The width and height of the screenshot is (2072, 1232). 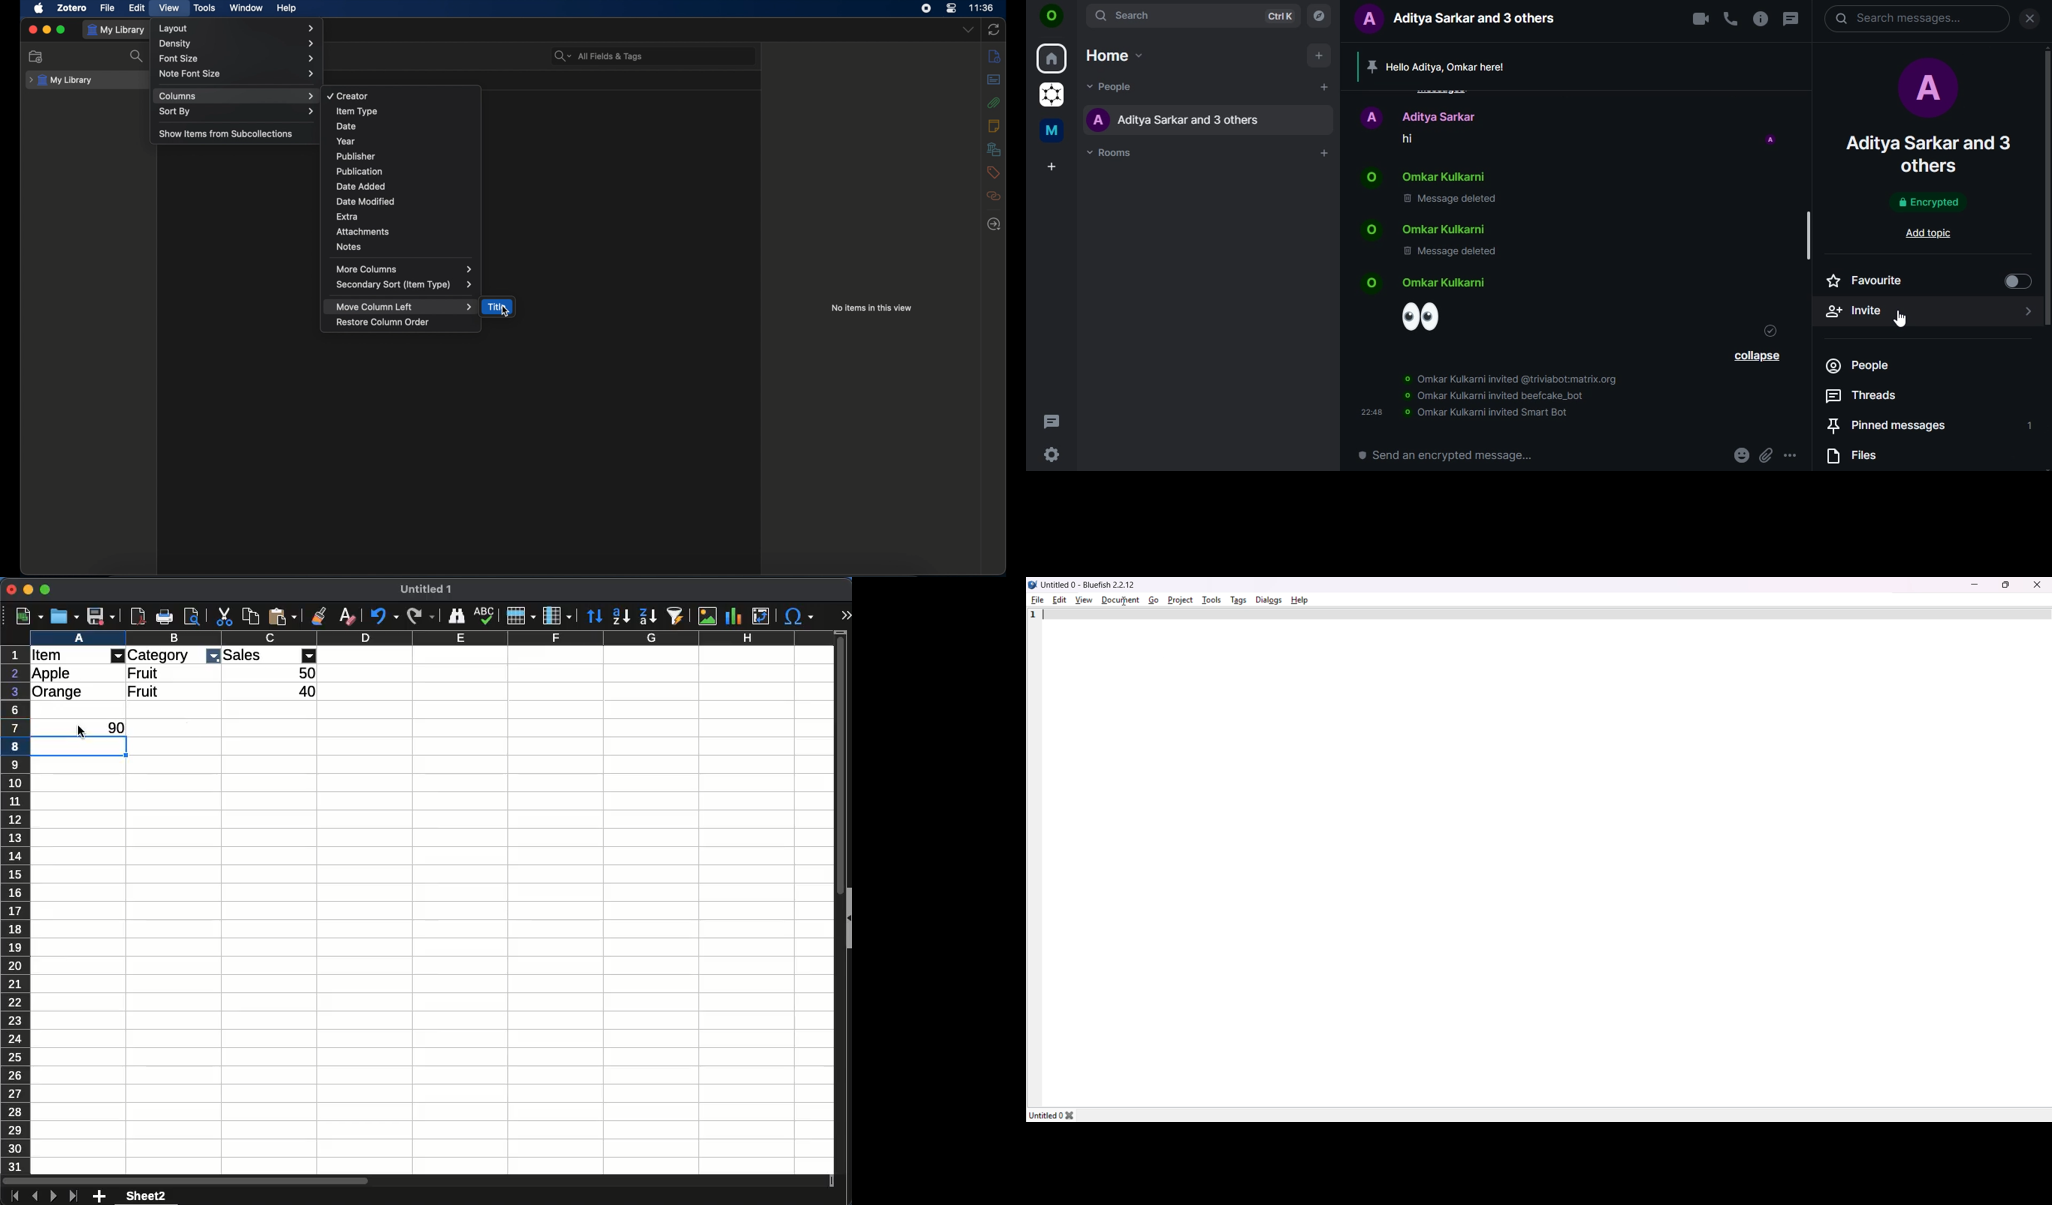 What do you see at coordinates (346, 126) in the screenshot?
I see `date` at bounding box center [346, 126].